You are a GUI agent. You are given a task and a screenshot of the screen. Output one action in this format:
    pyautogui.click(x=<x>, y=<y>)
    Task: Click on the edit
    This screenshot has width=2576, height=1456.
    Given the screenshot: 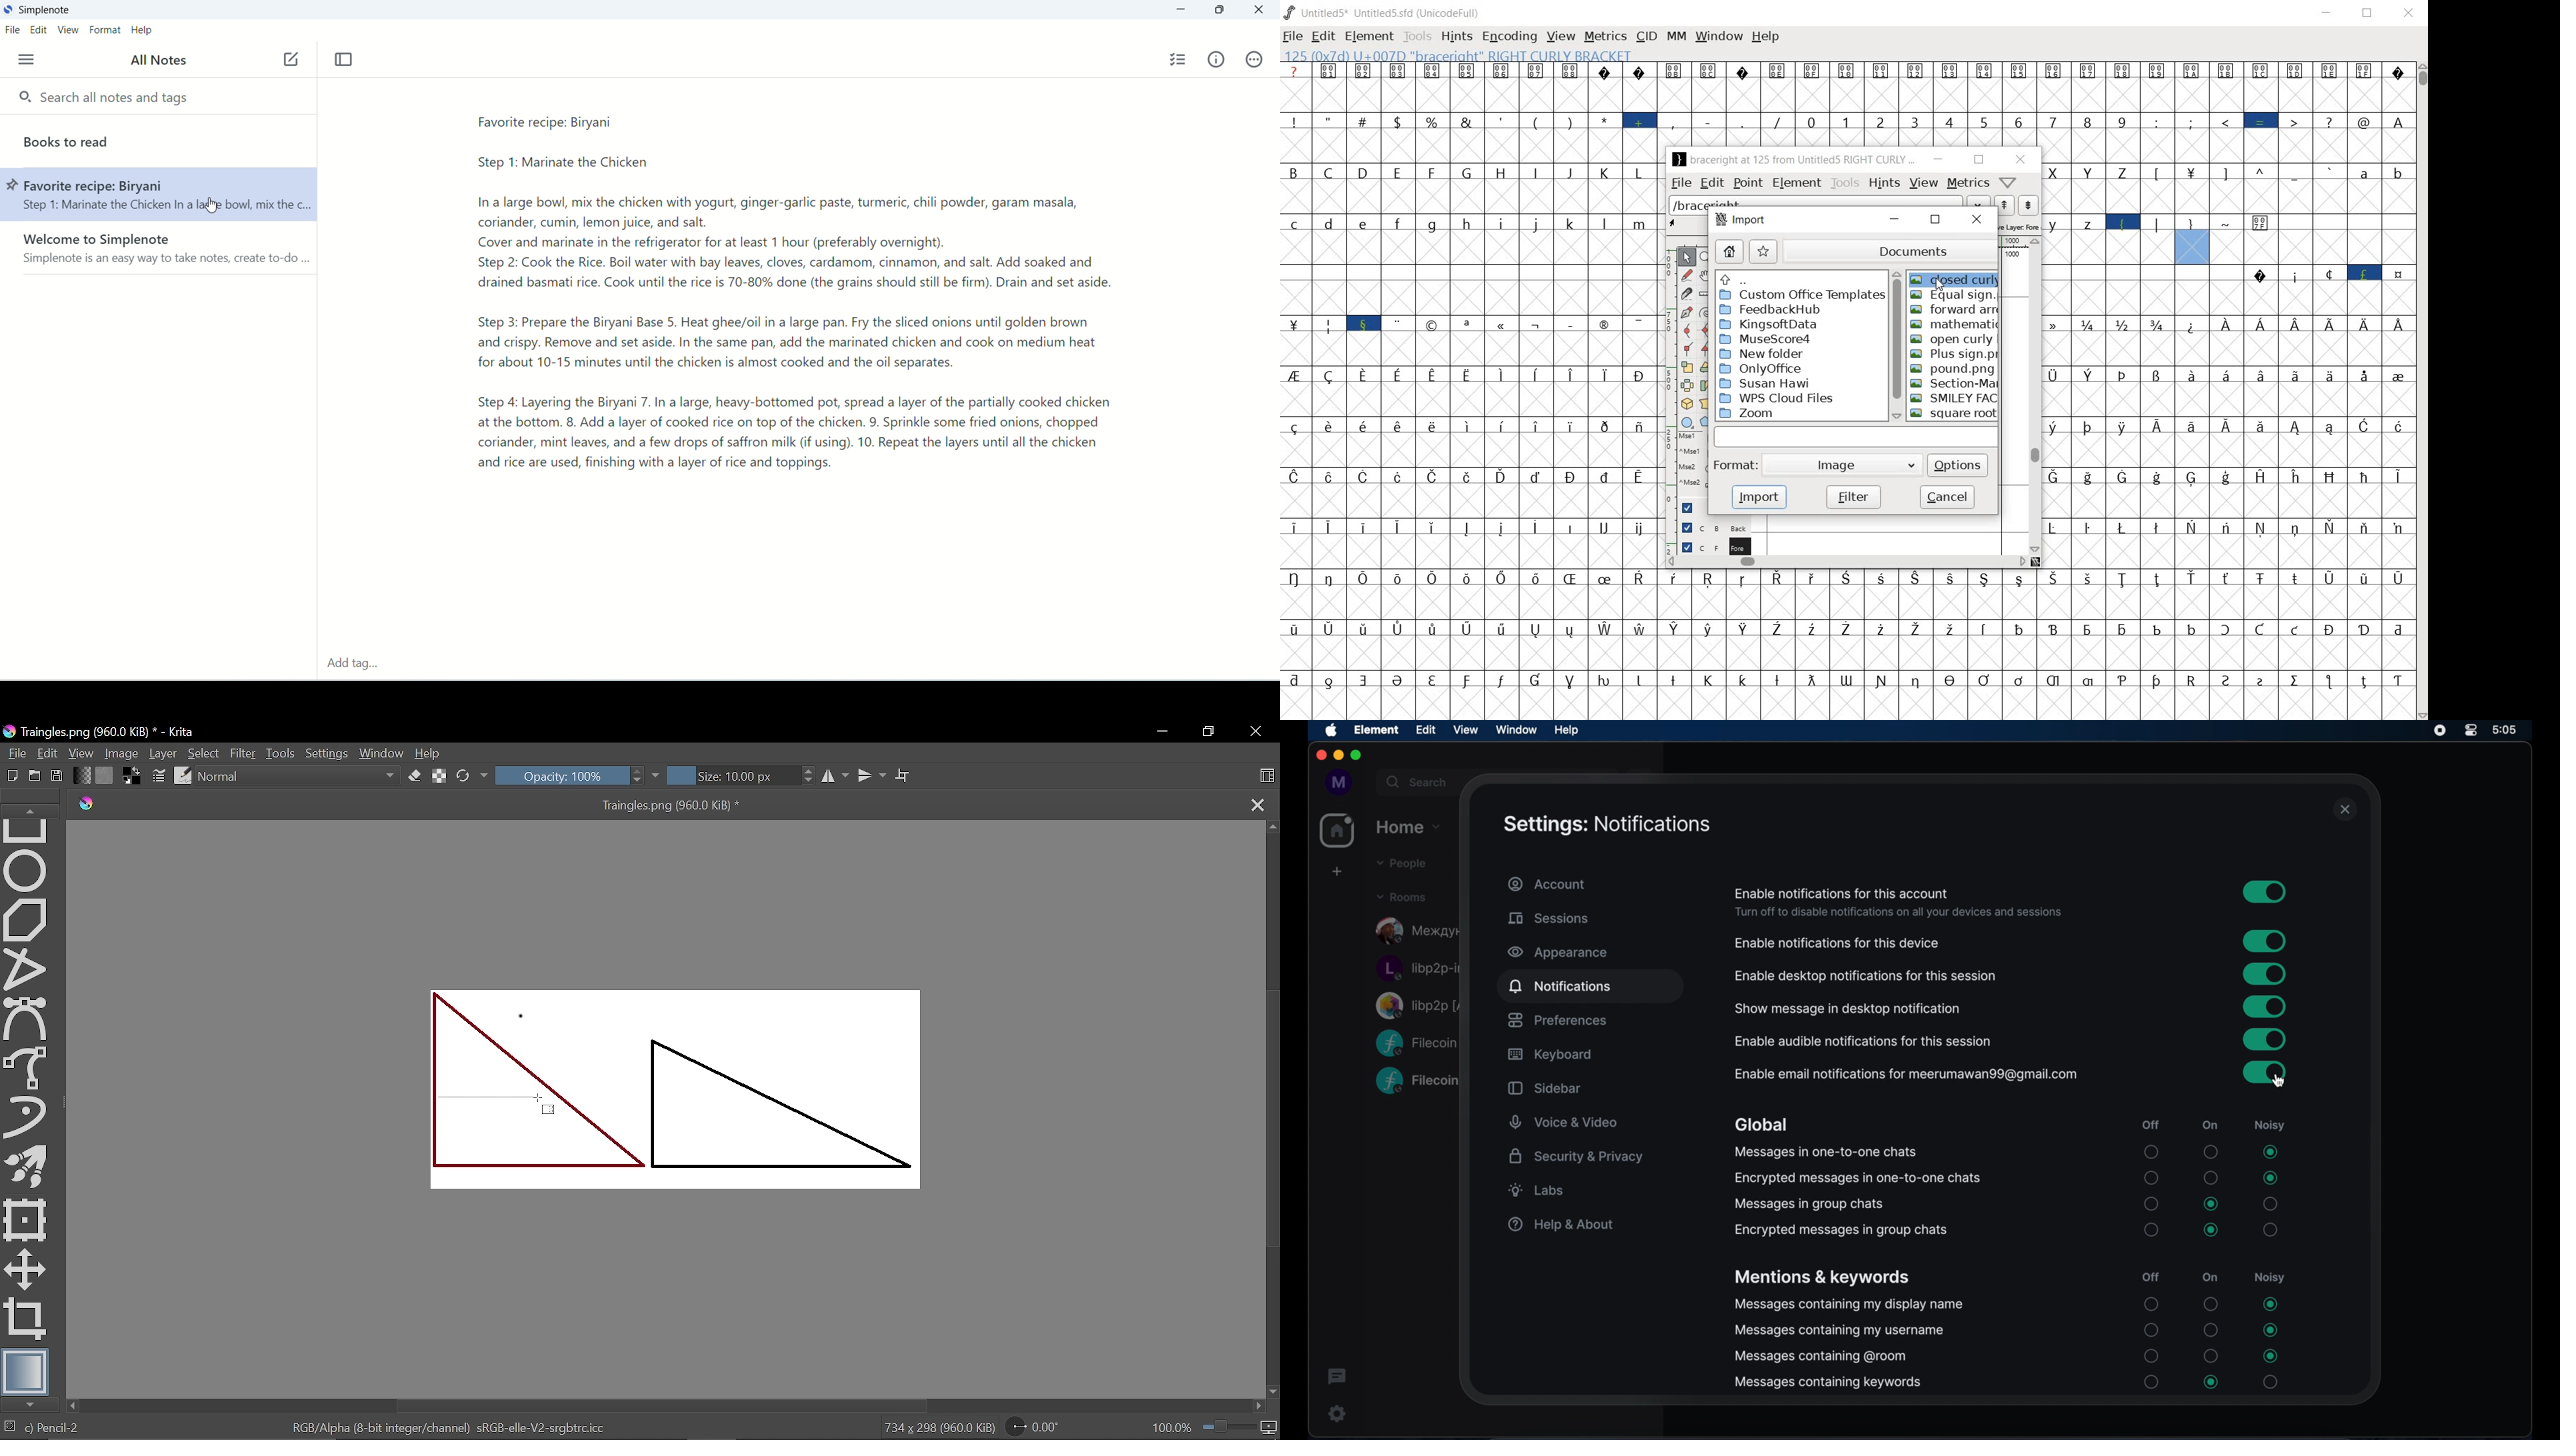 What is the action you would take?
    pyautogui.click(x=39, y=30)
    